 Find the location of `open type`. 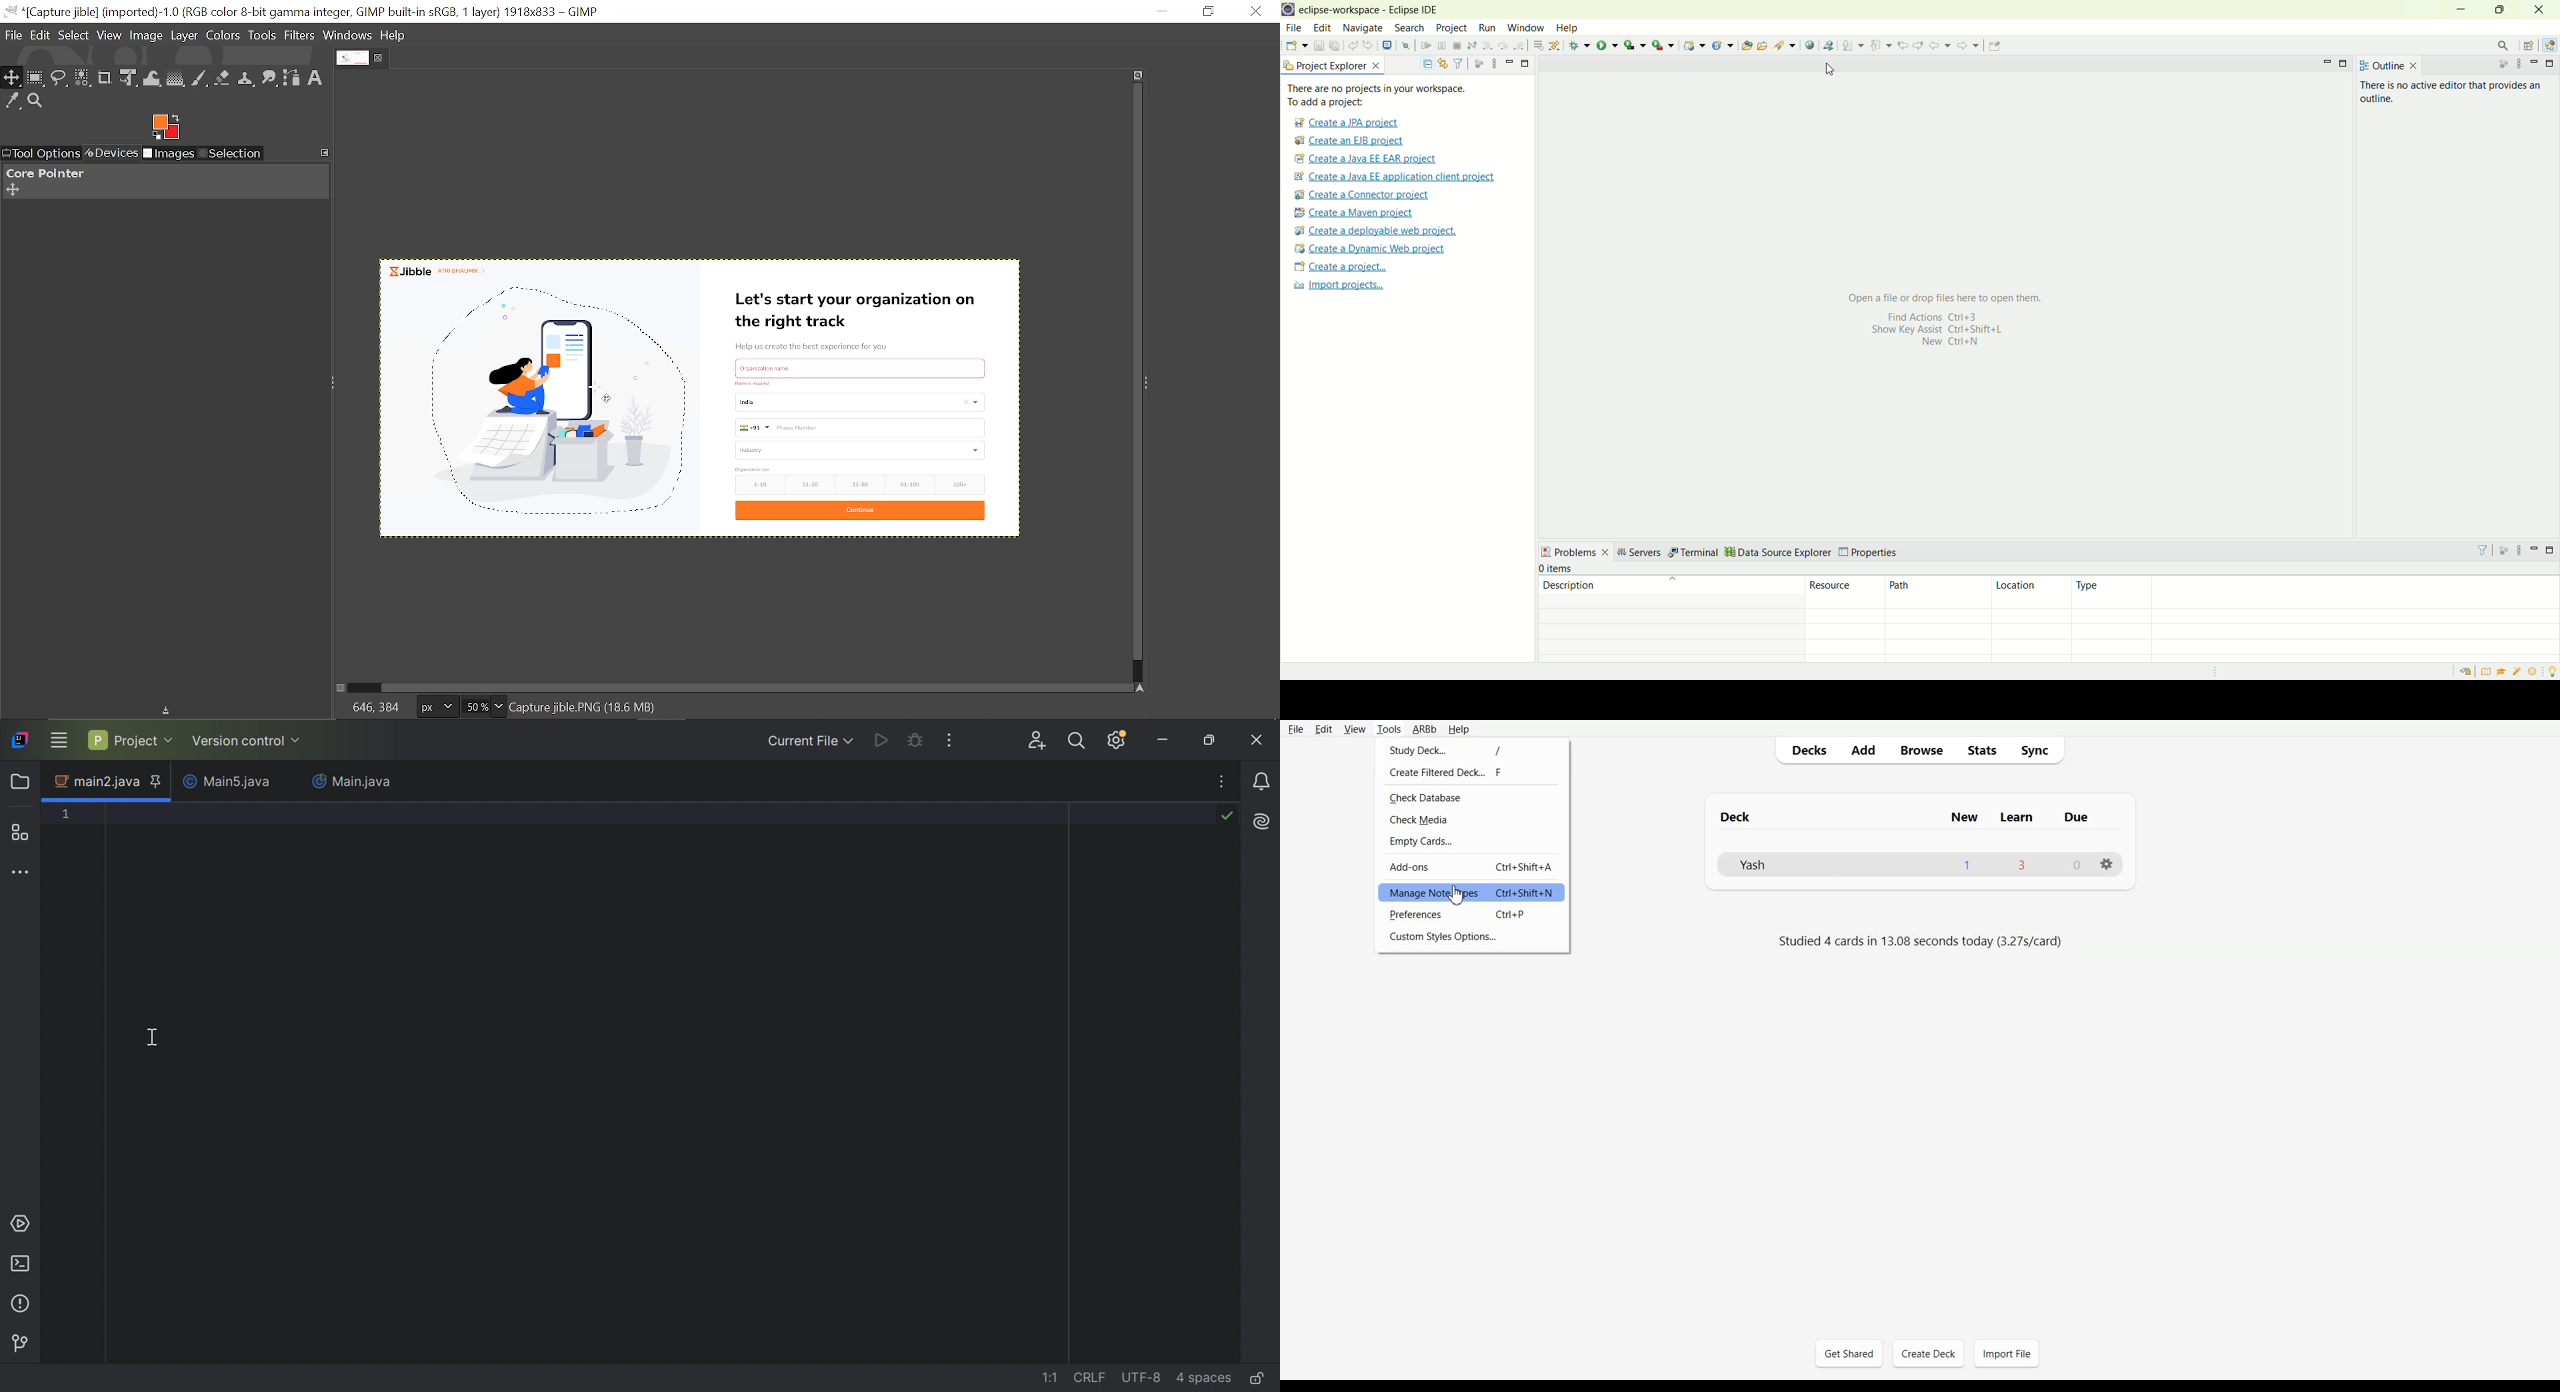

open type is located at coordinates (1746, 45).